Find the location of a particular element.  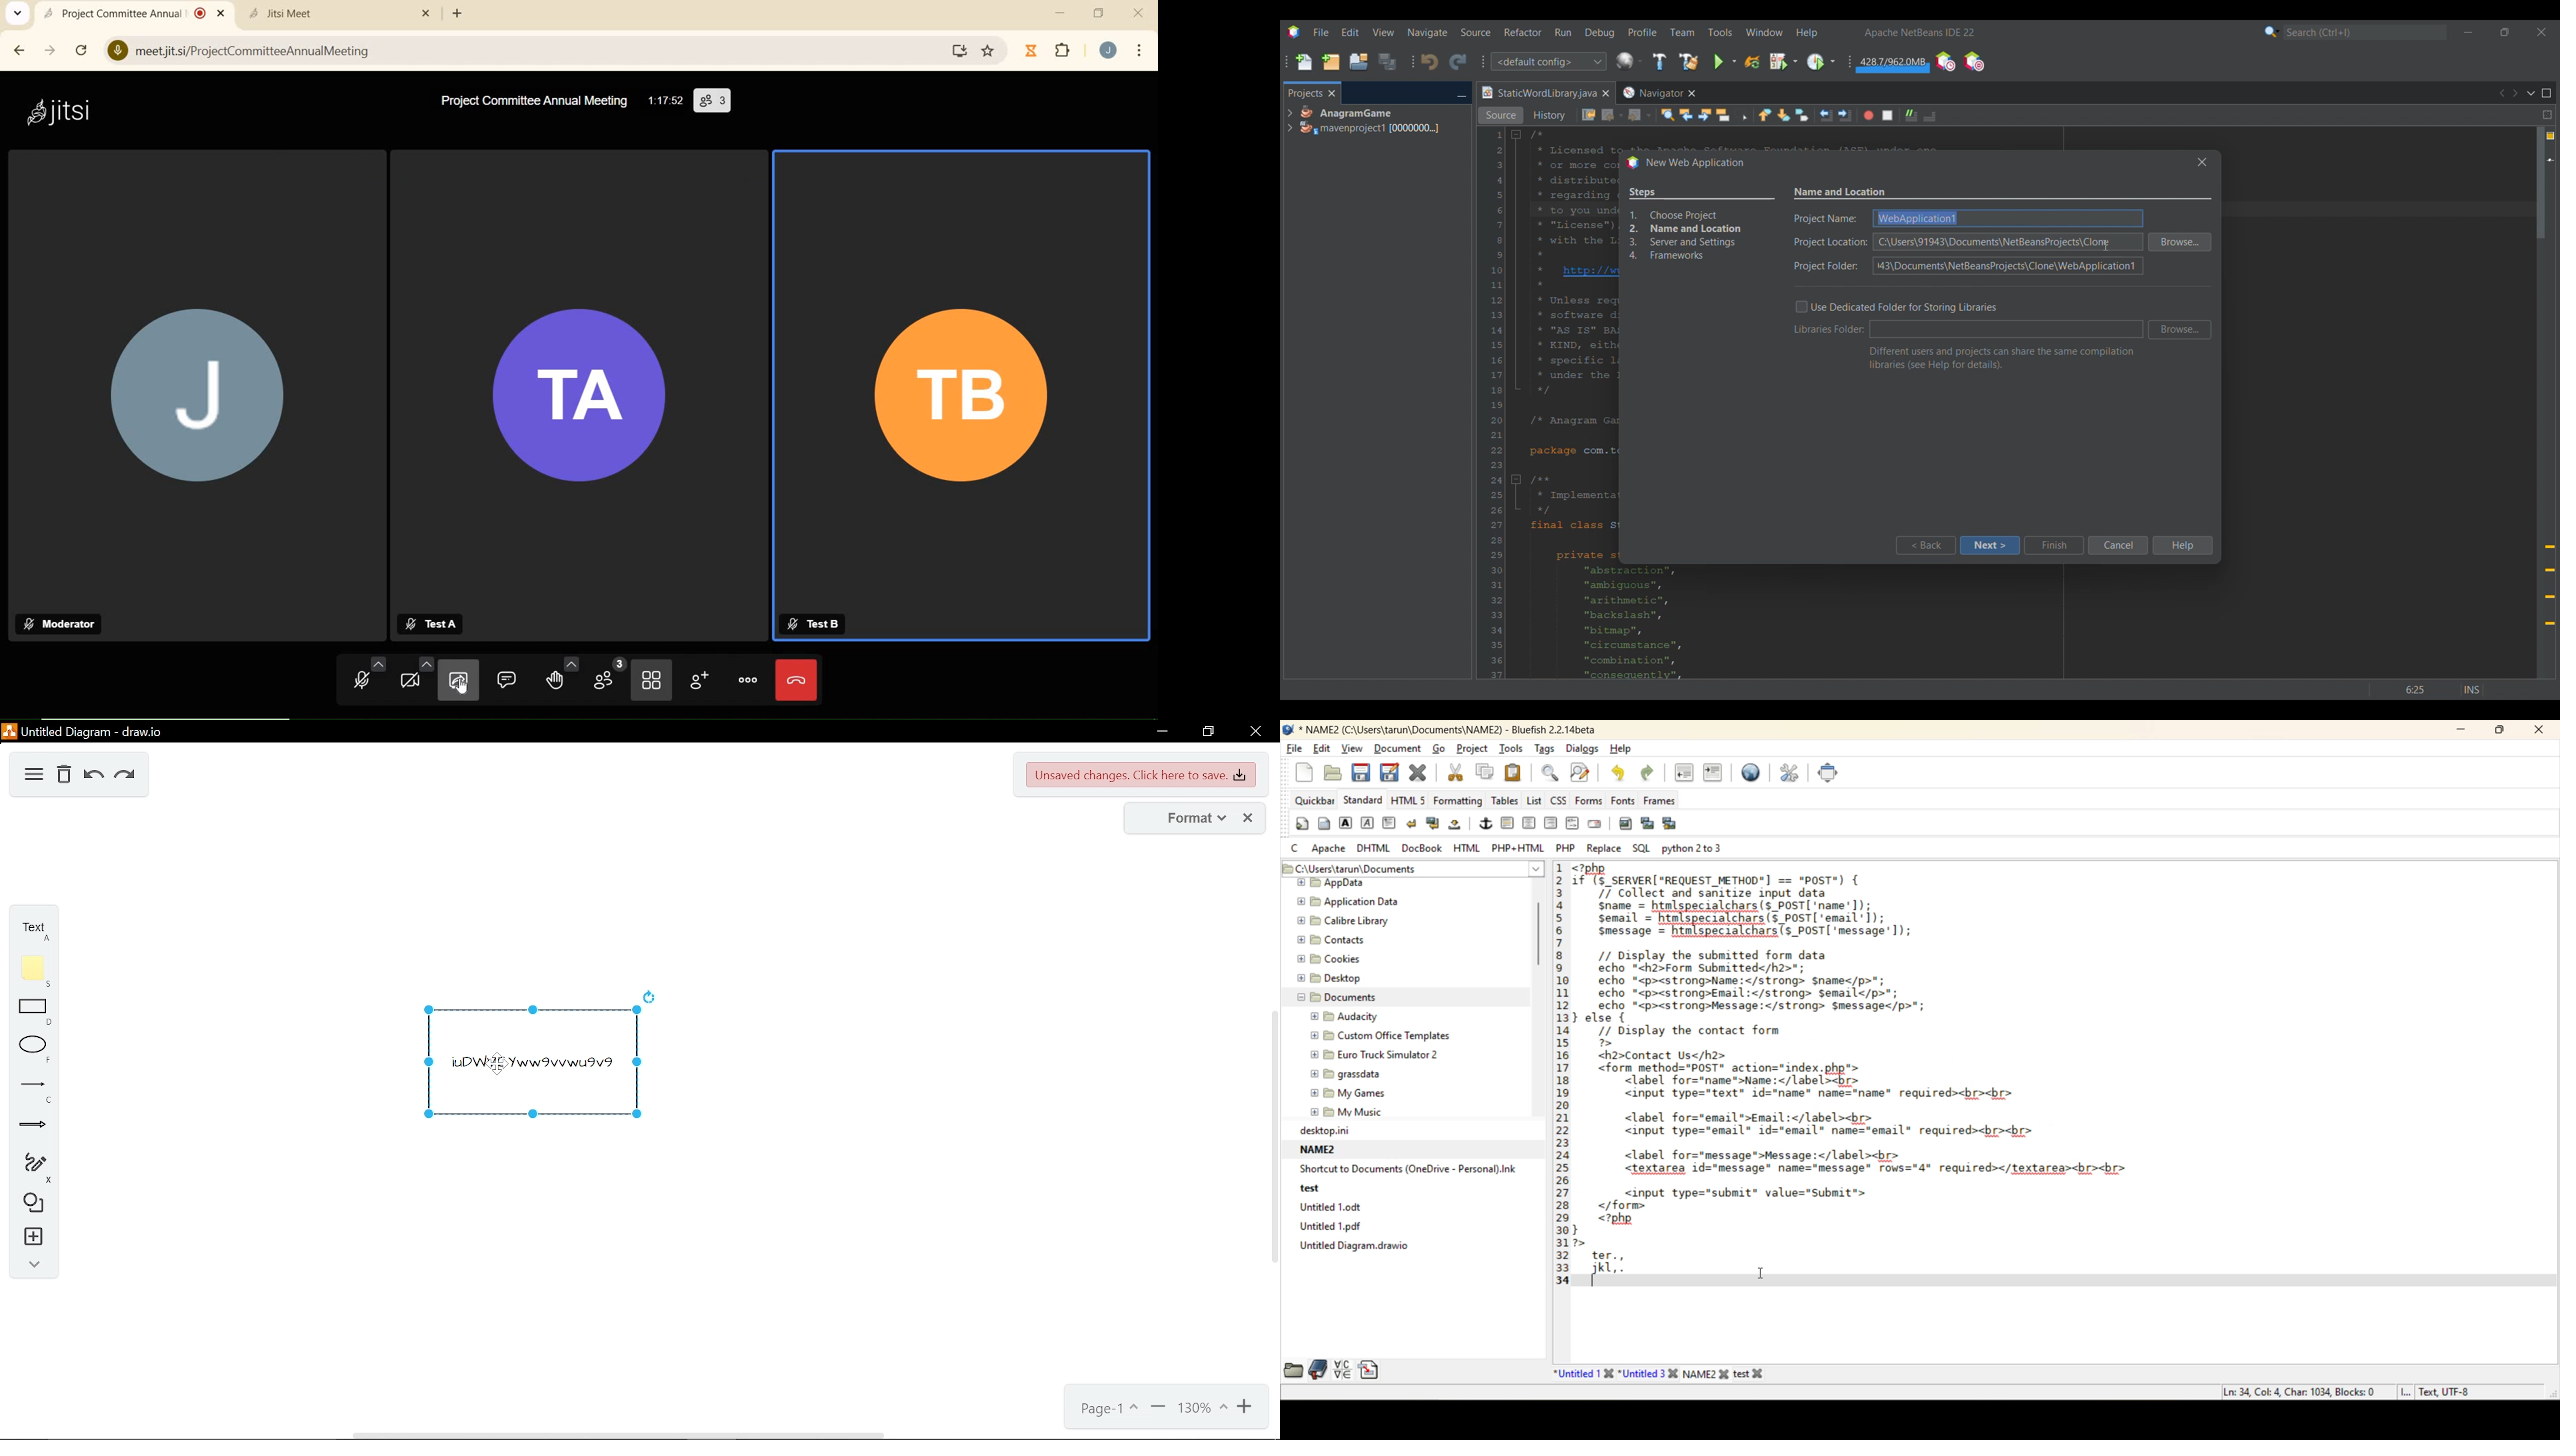

undo is located at coordinates (94, 776).